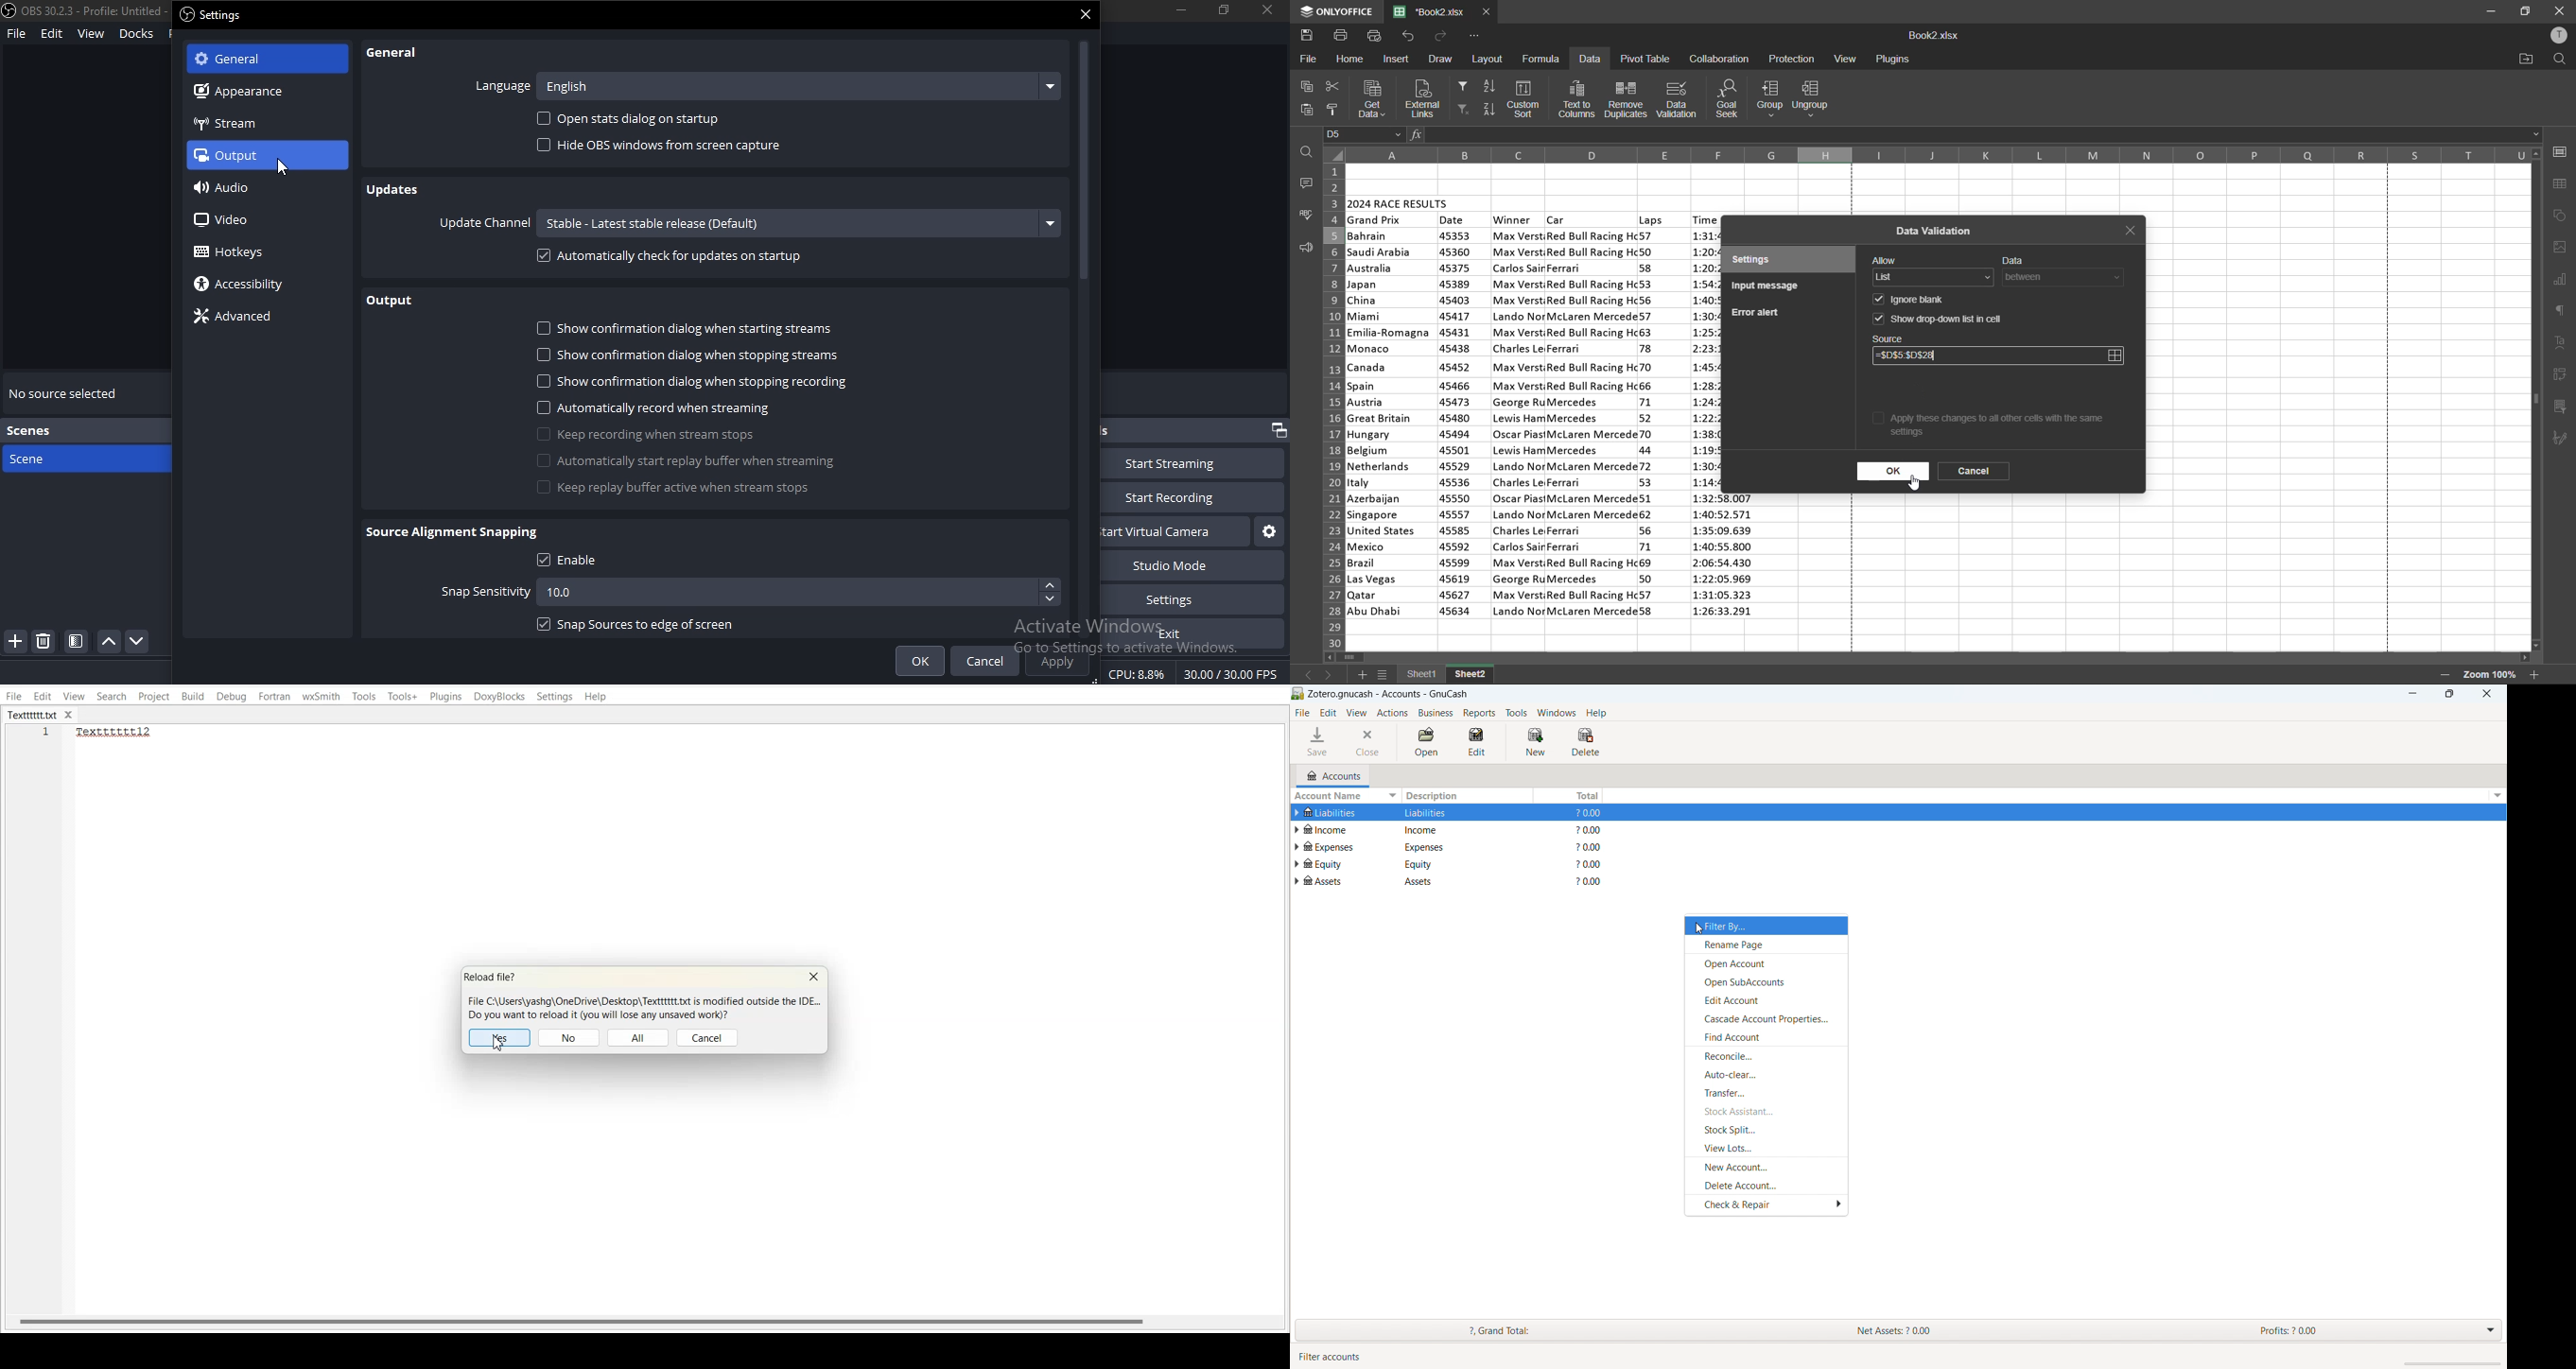 The height and width of the screenshot is (1372, 2576). Describe the element at coordinates (1934, 278) in the screenshot. I see `allow` at that location.